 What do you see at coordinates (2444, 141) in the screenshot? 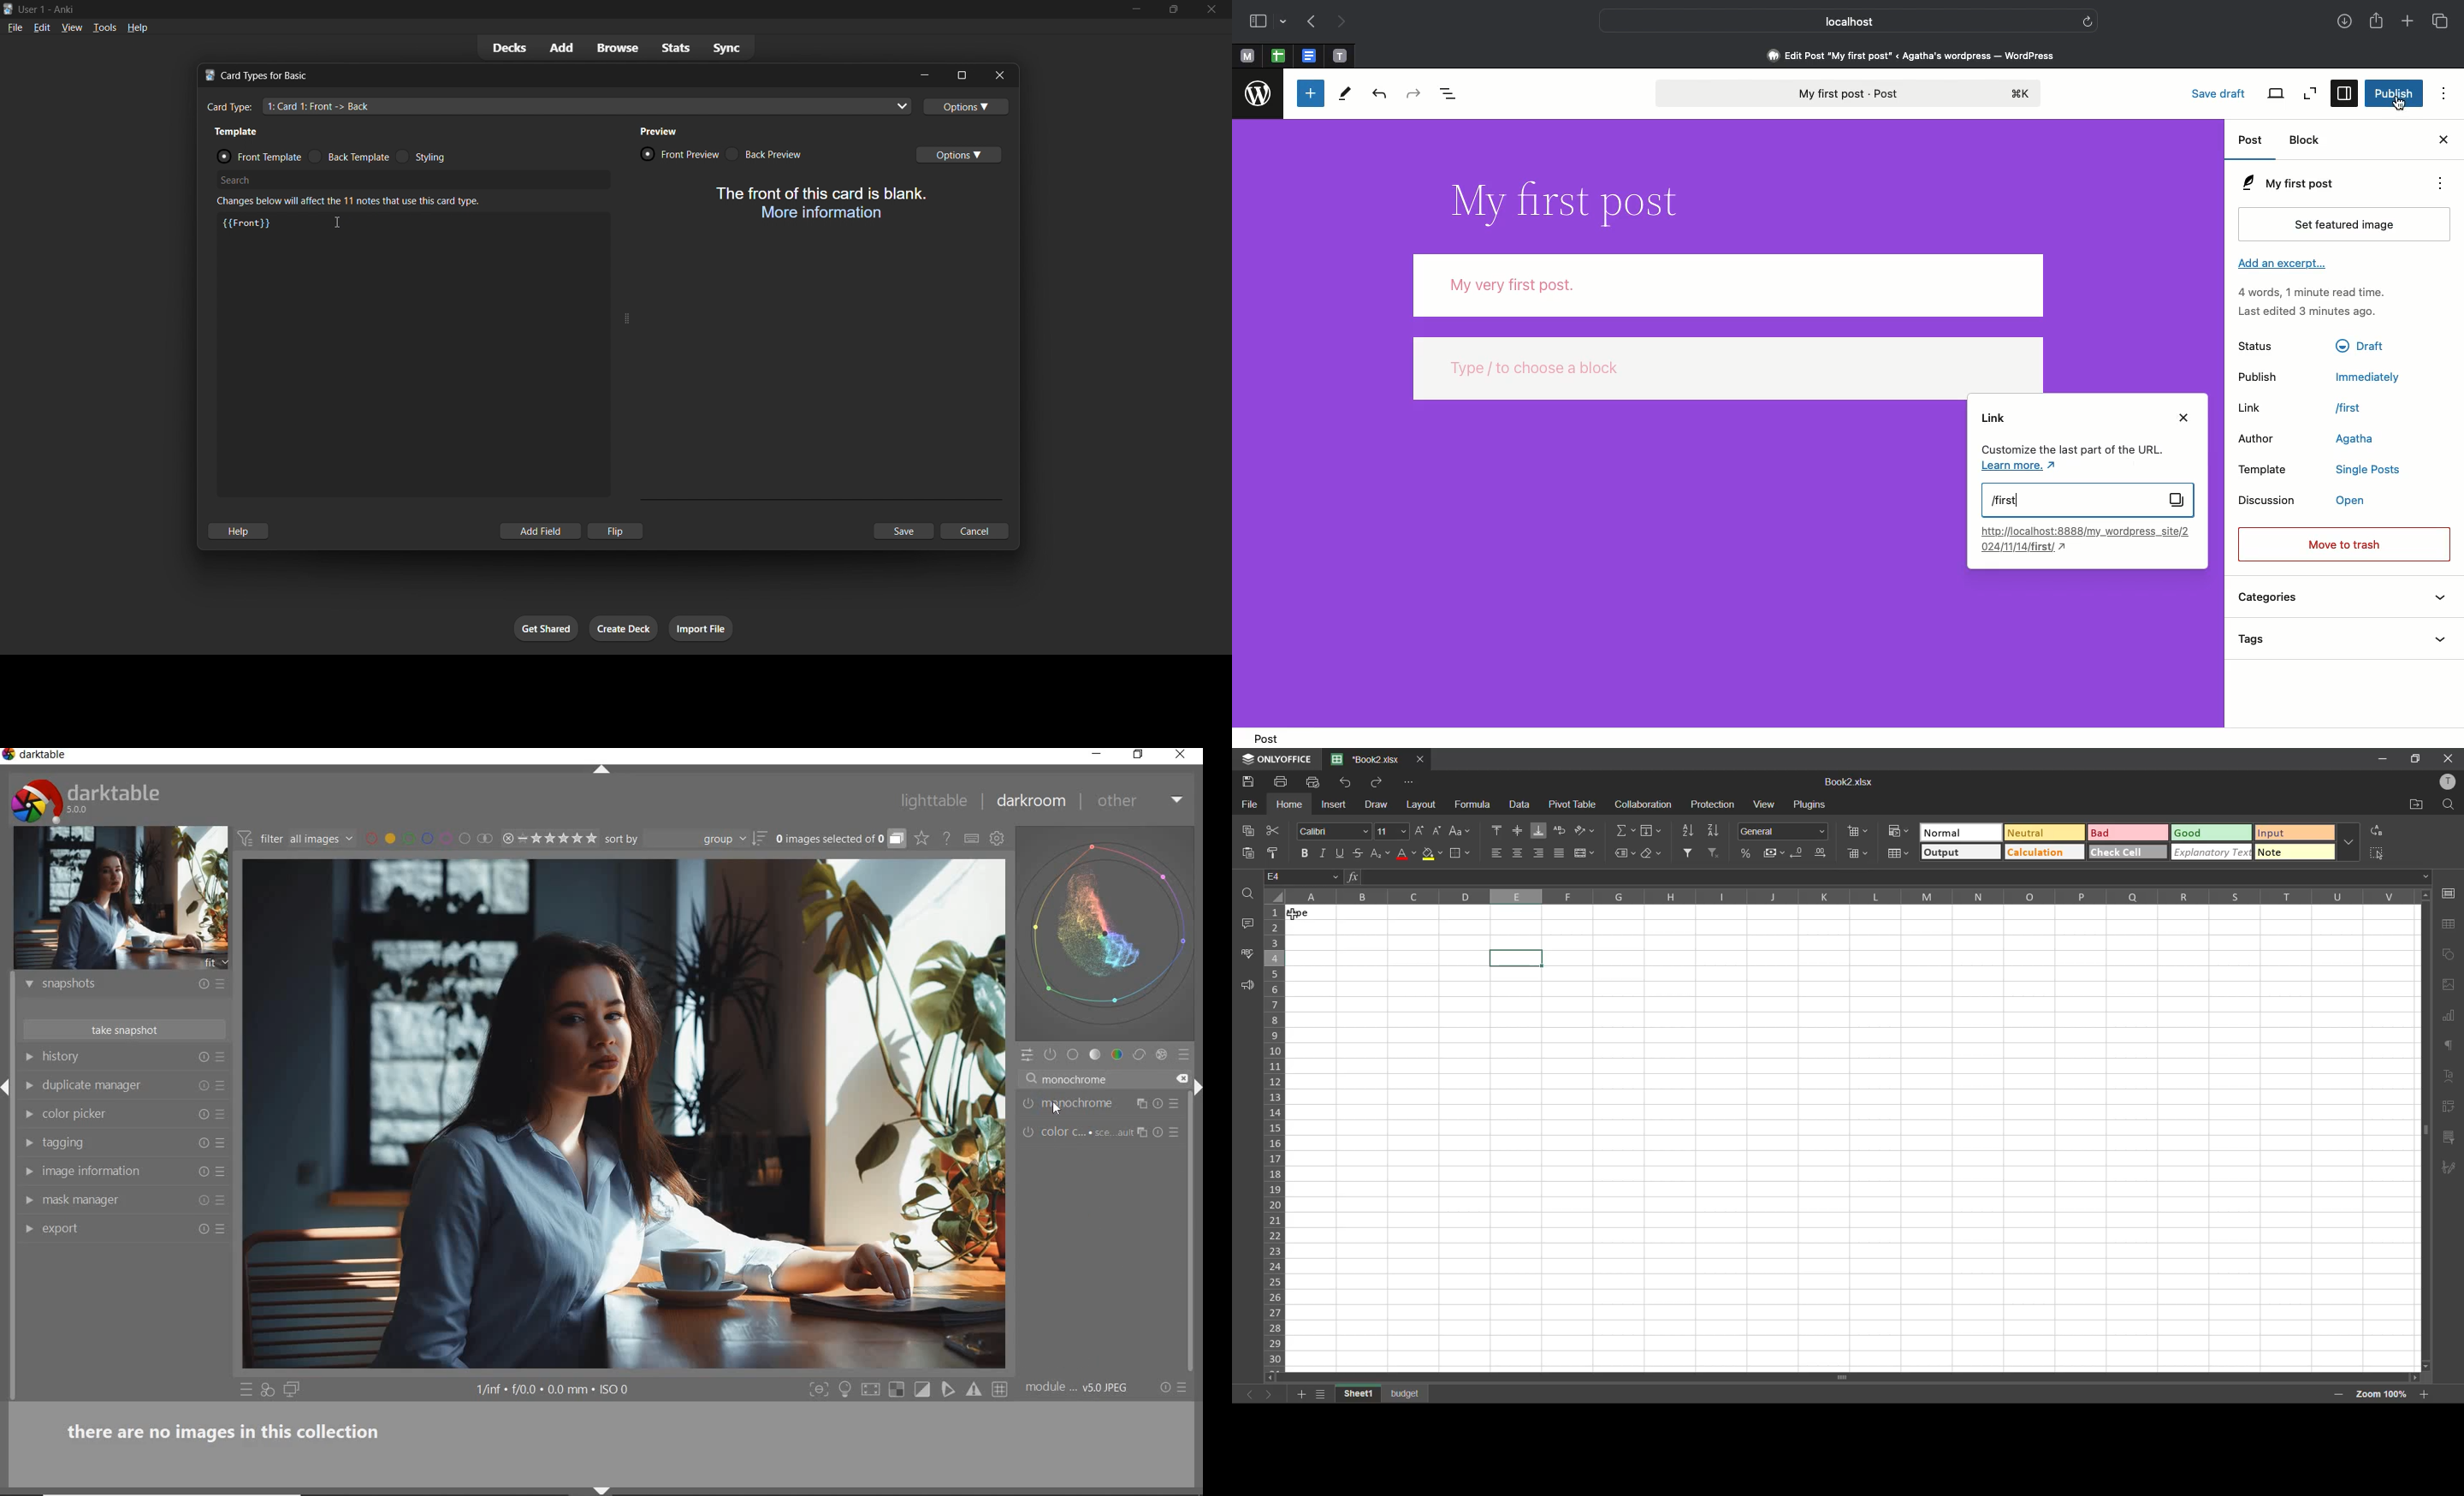
I see `Close` at bounding box center [2444, 141].